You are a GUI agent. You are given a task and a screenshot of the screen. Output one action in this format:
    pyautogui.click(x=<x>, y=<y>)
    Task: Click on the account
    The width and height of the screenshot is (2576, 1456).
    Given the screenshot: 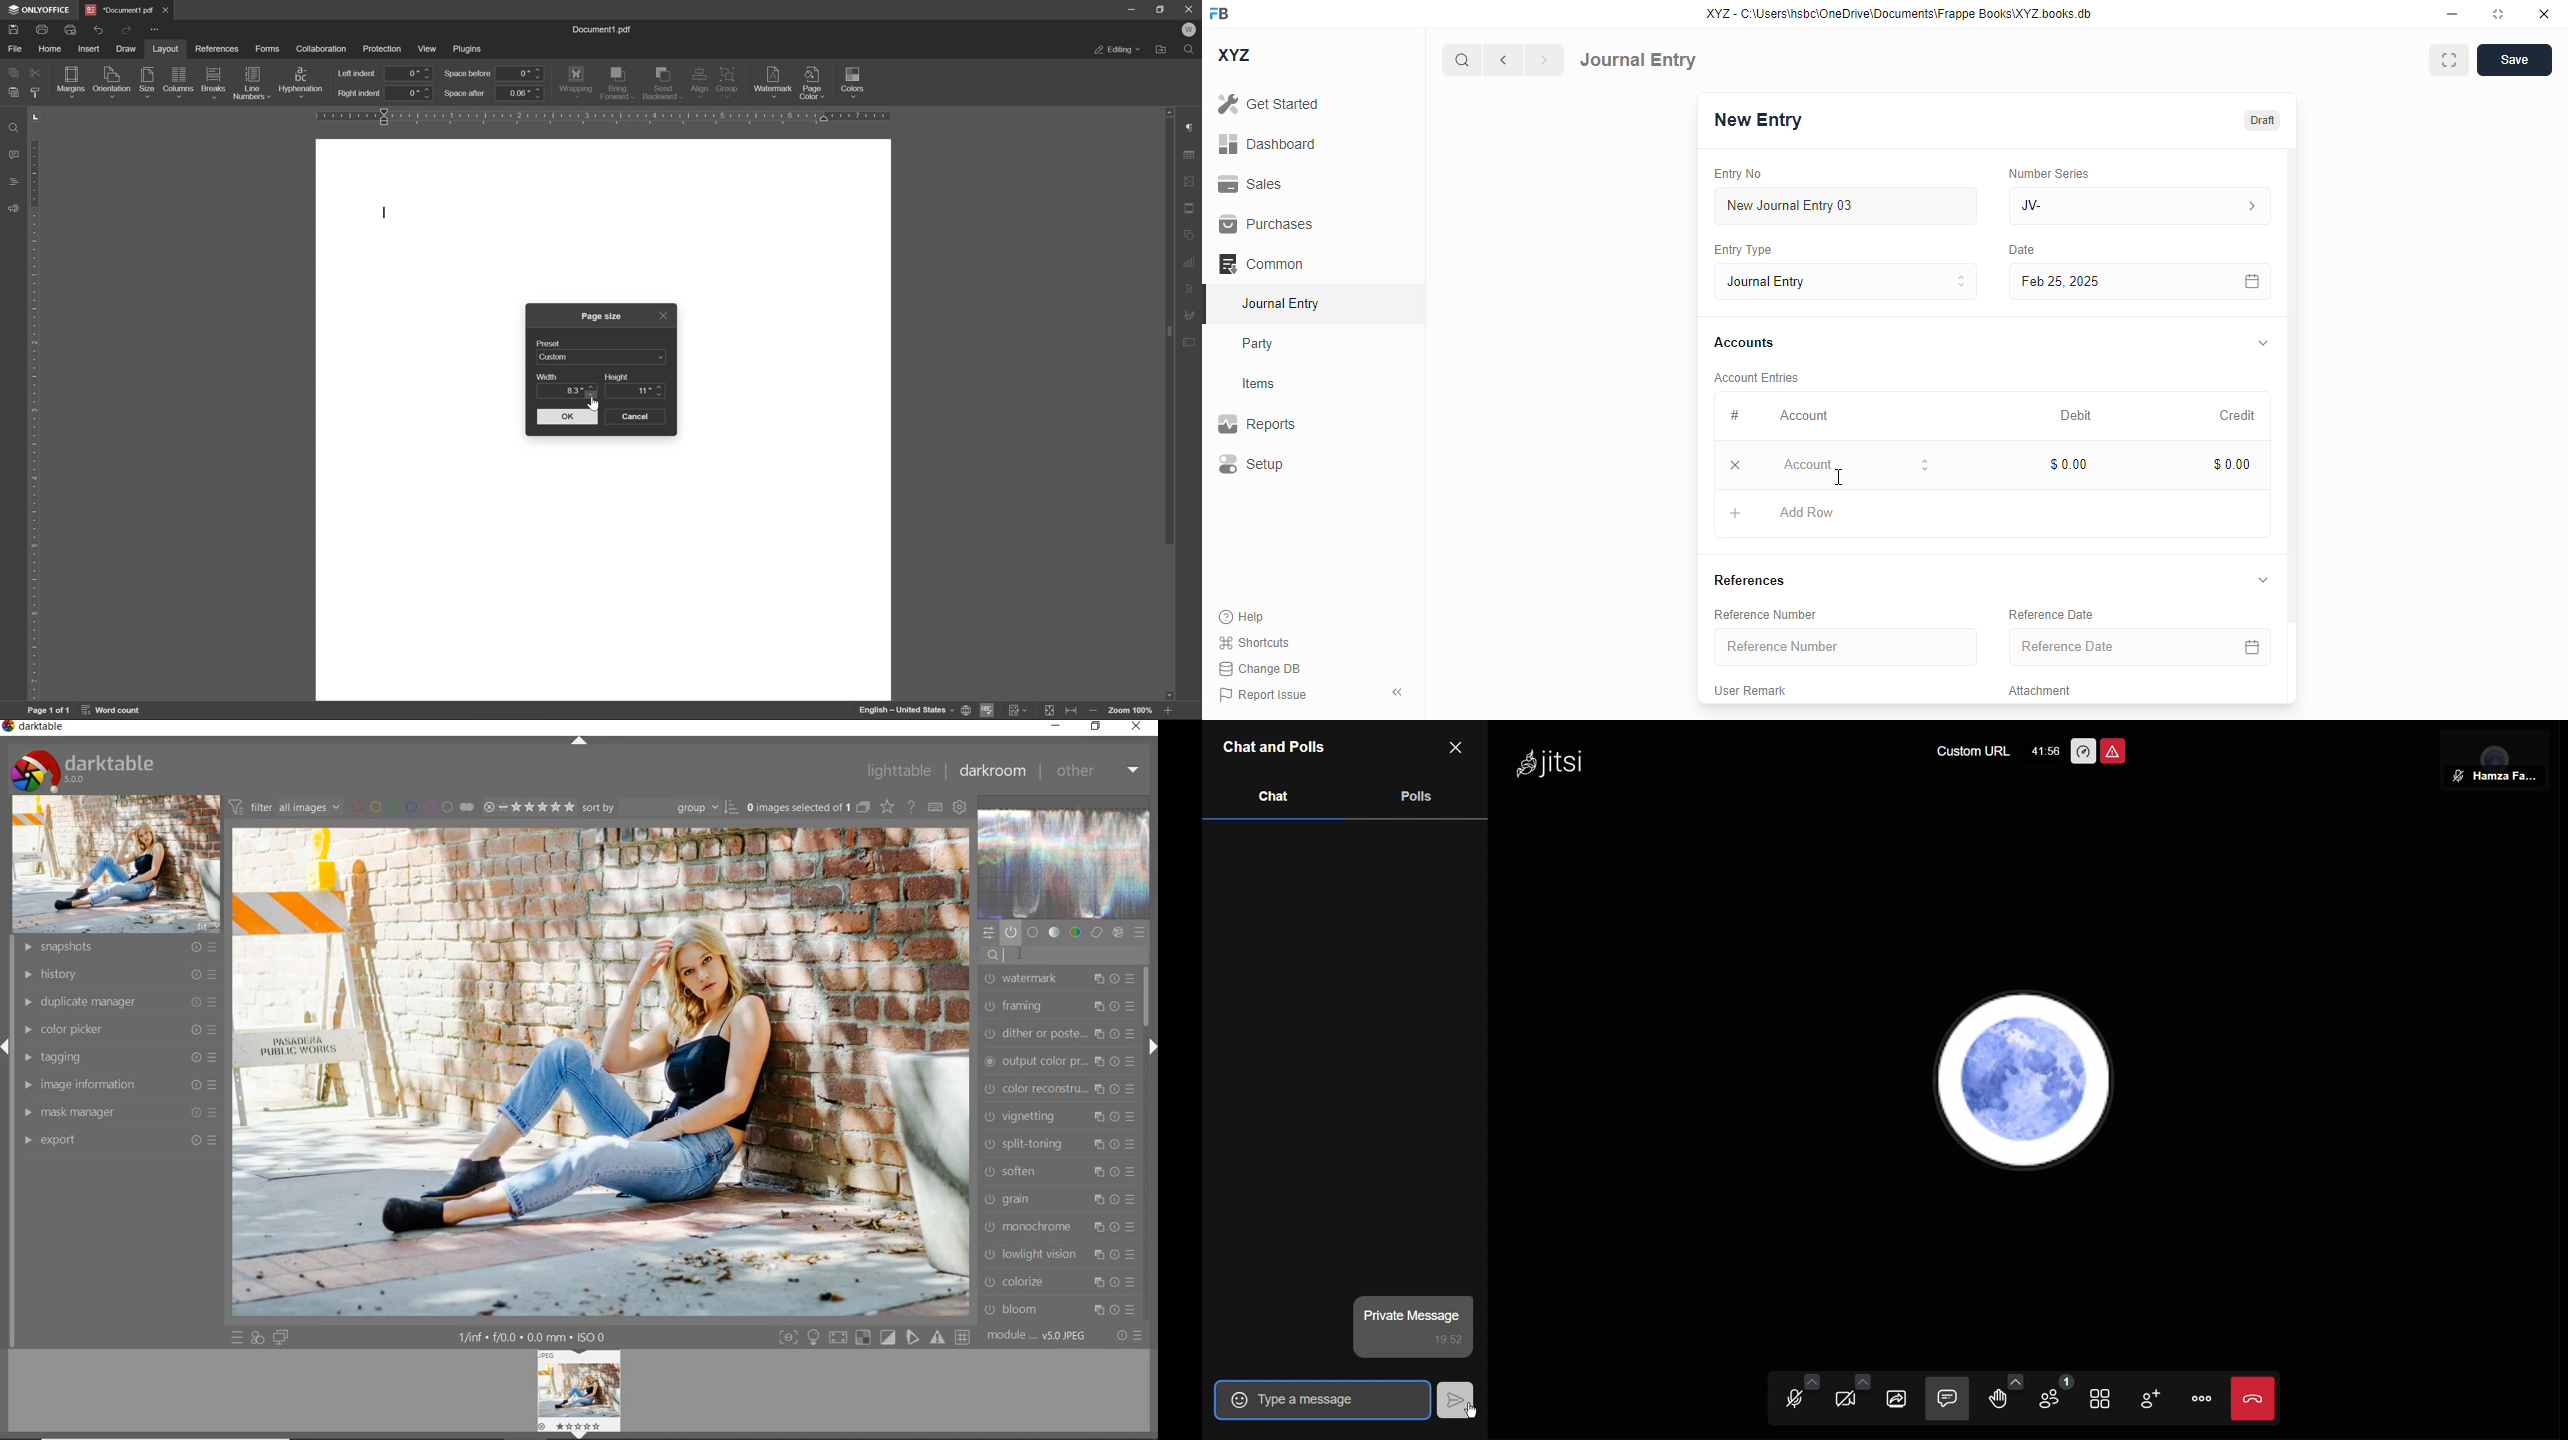 What is the action you would take?
    pyautogui.click(x=1804, y=416)
    